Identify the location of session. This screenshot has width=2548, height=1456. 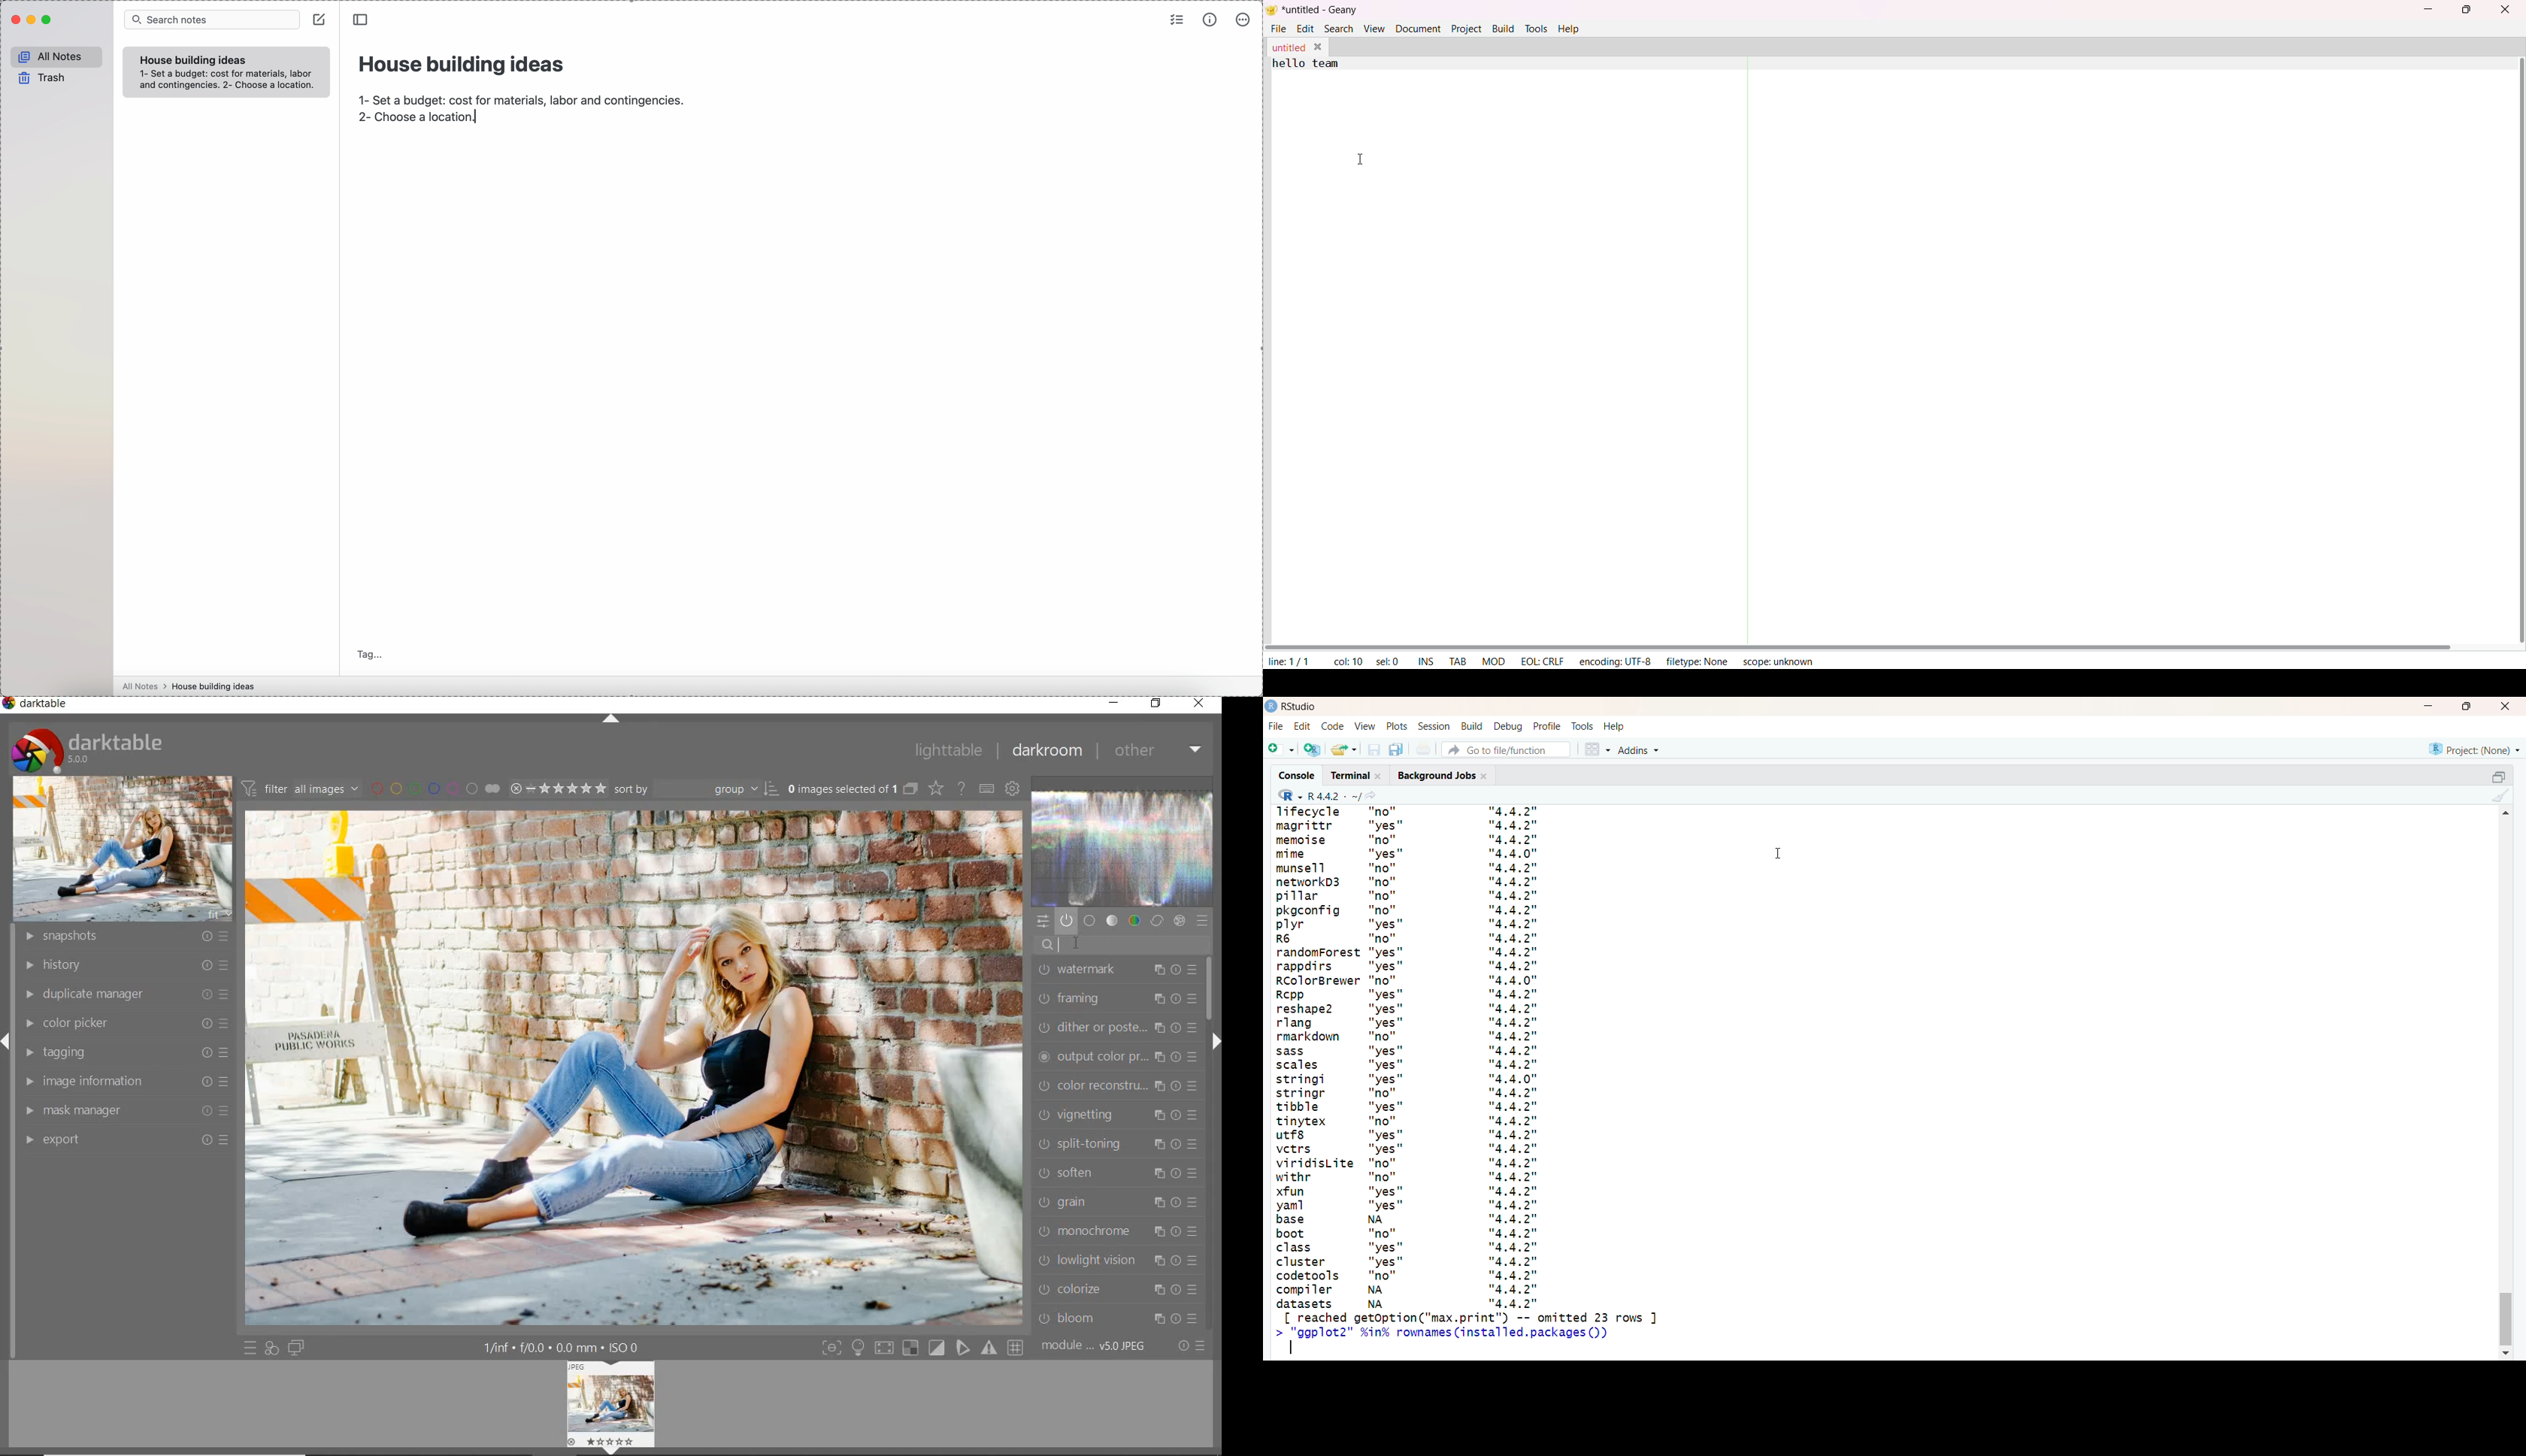
(1434, 726).